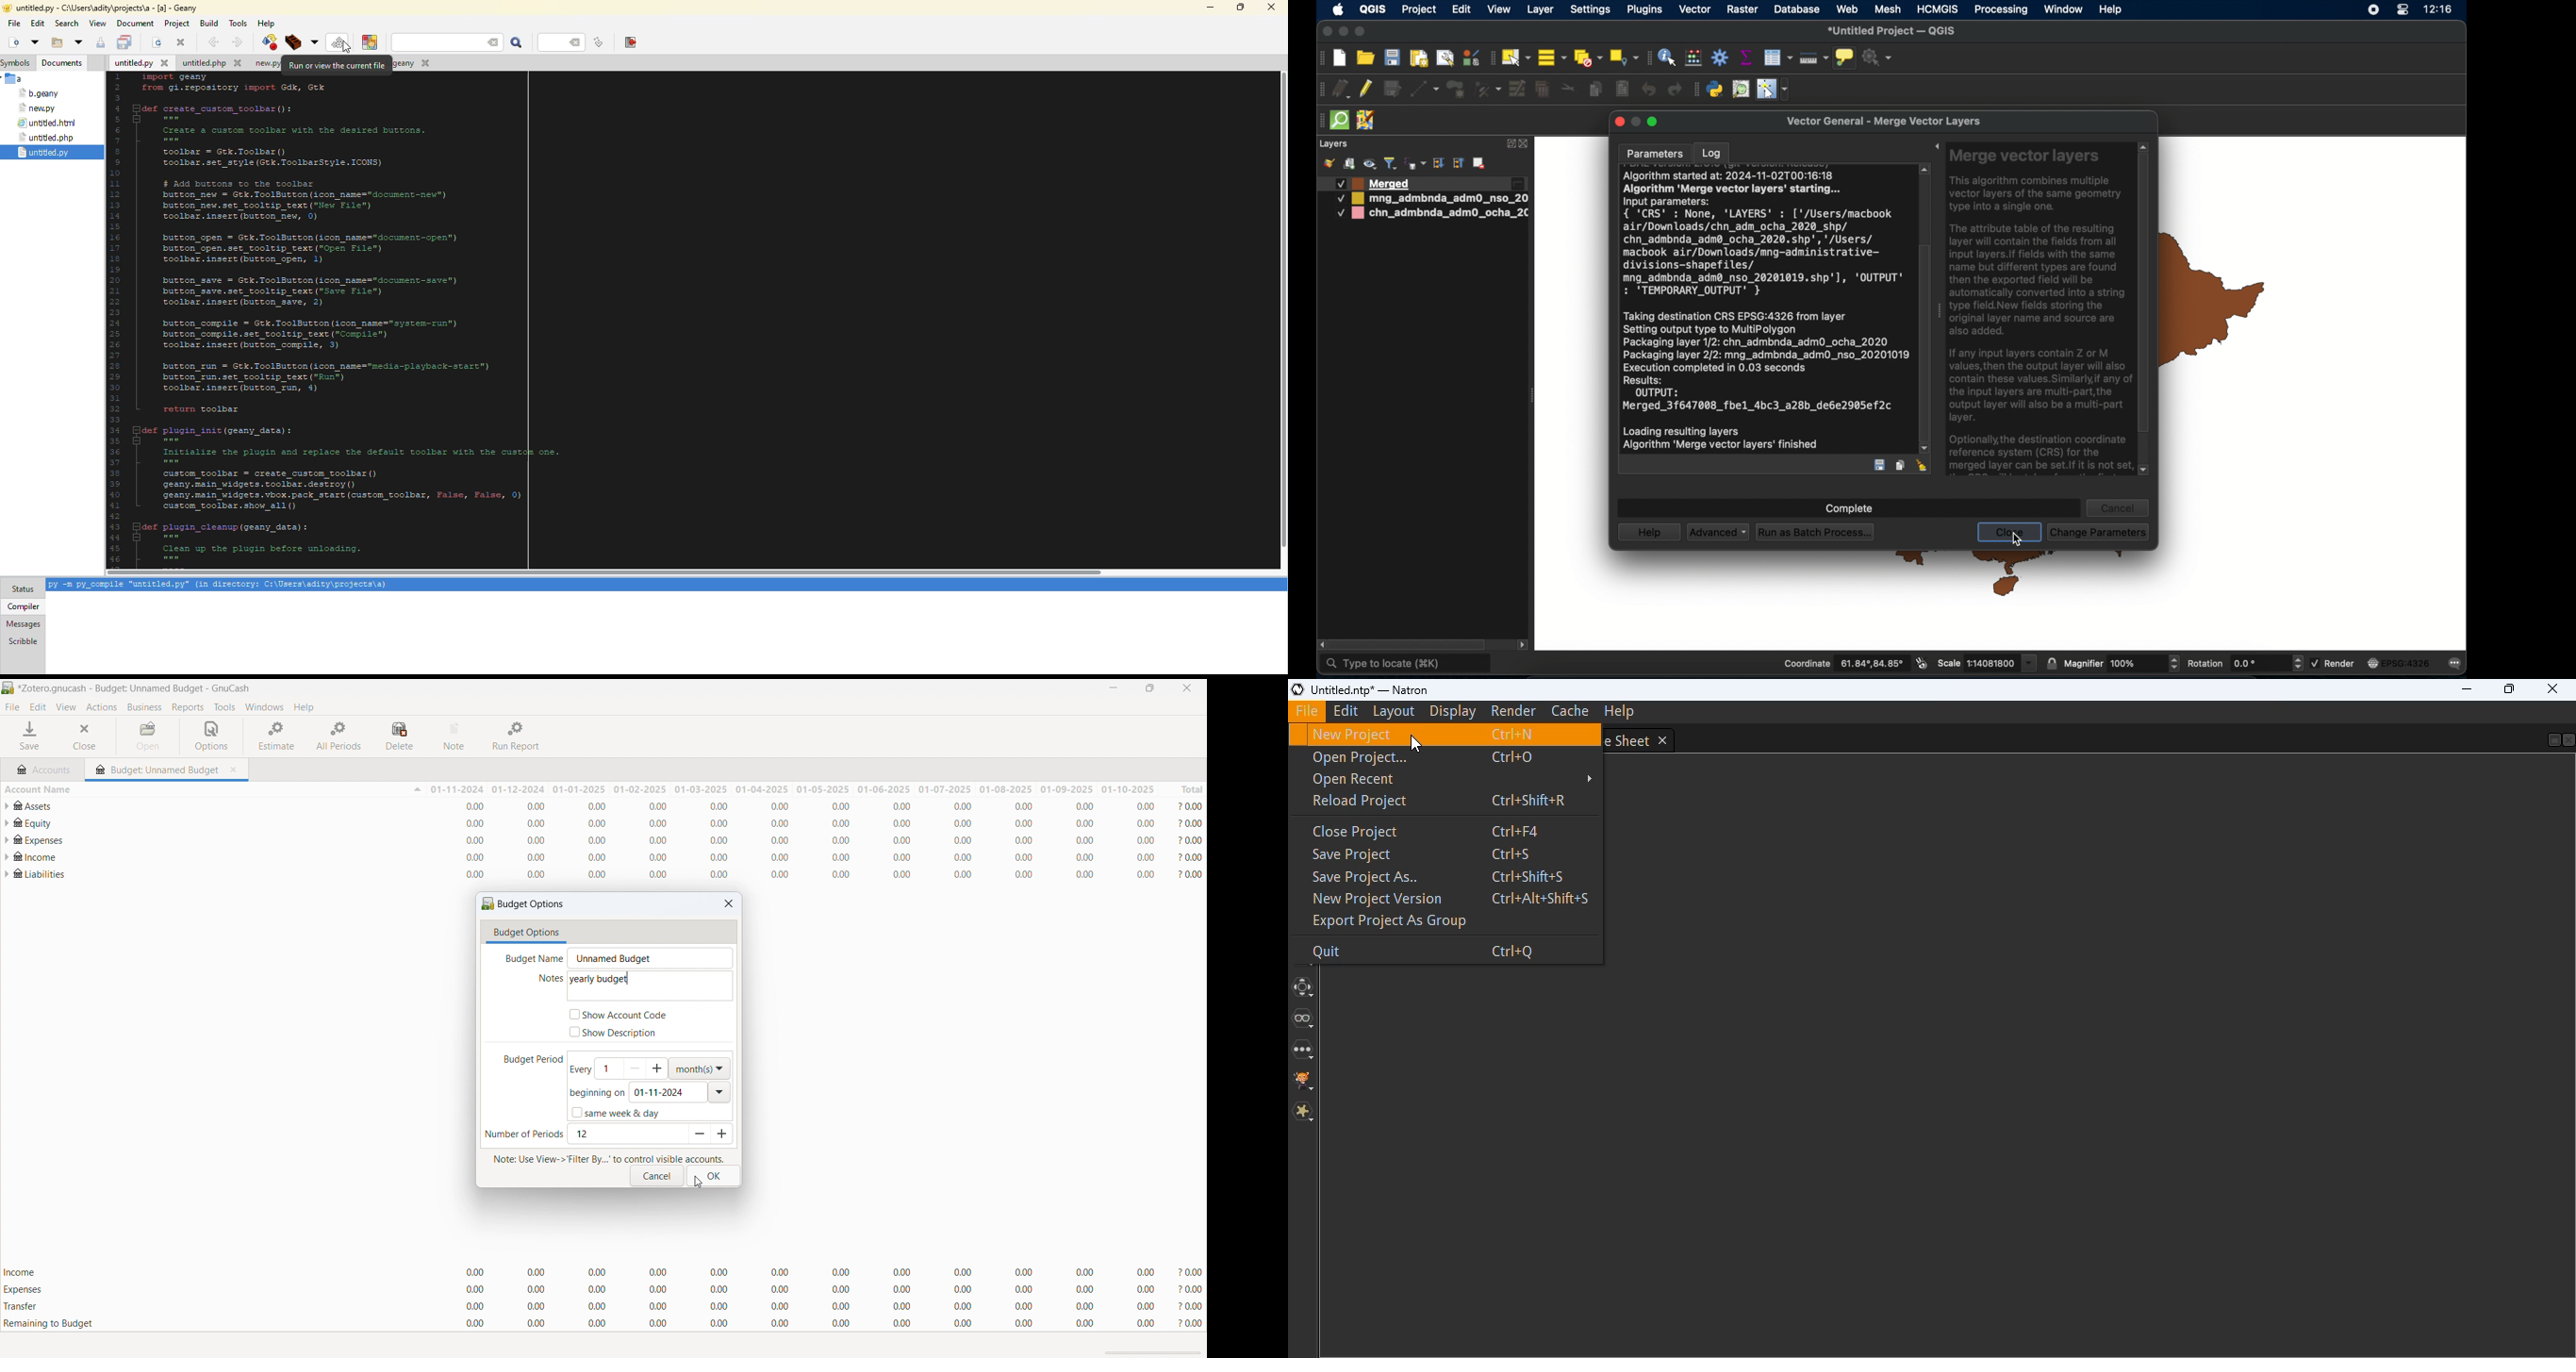 Image resolution: width=2576 pixels, height=1372 pixels. Describe the element at coordinates (12, 707) in the screenshot. I see `file` at that location.